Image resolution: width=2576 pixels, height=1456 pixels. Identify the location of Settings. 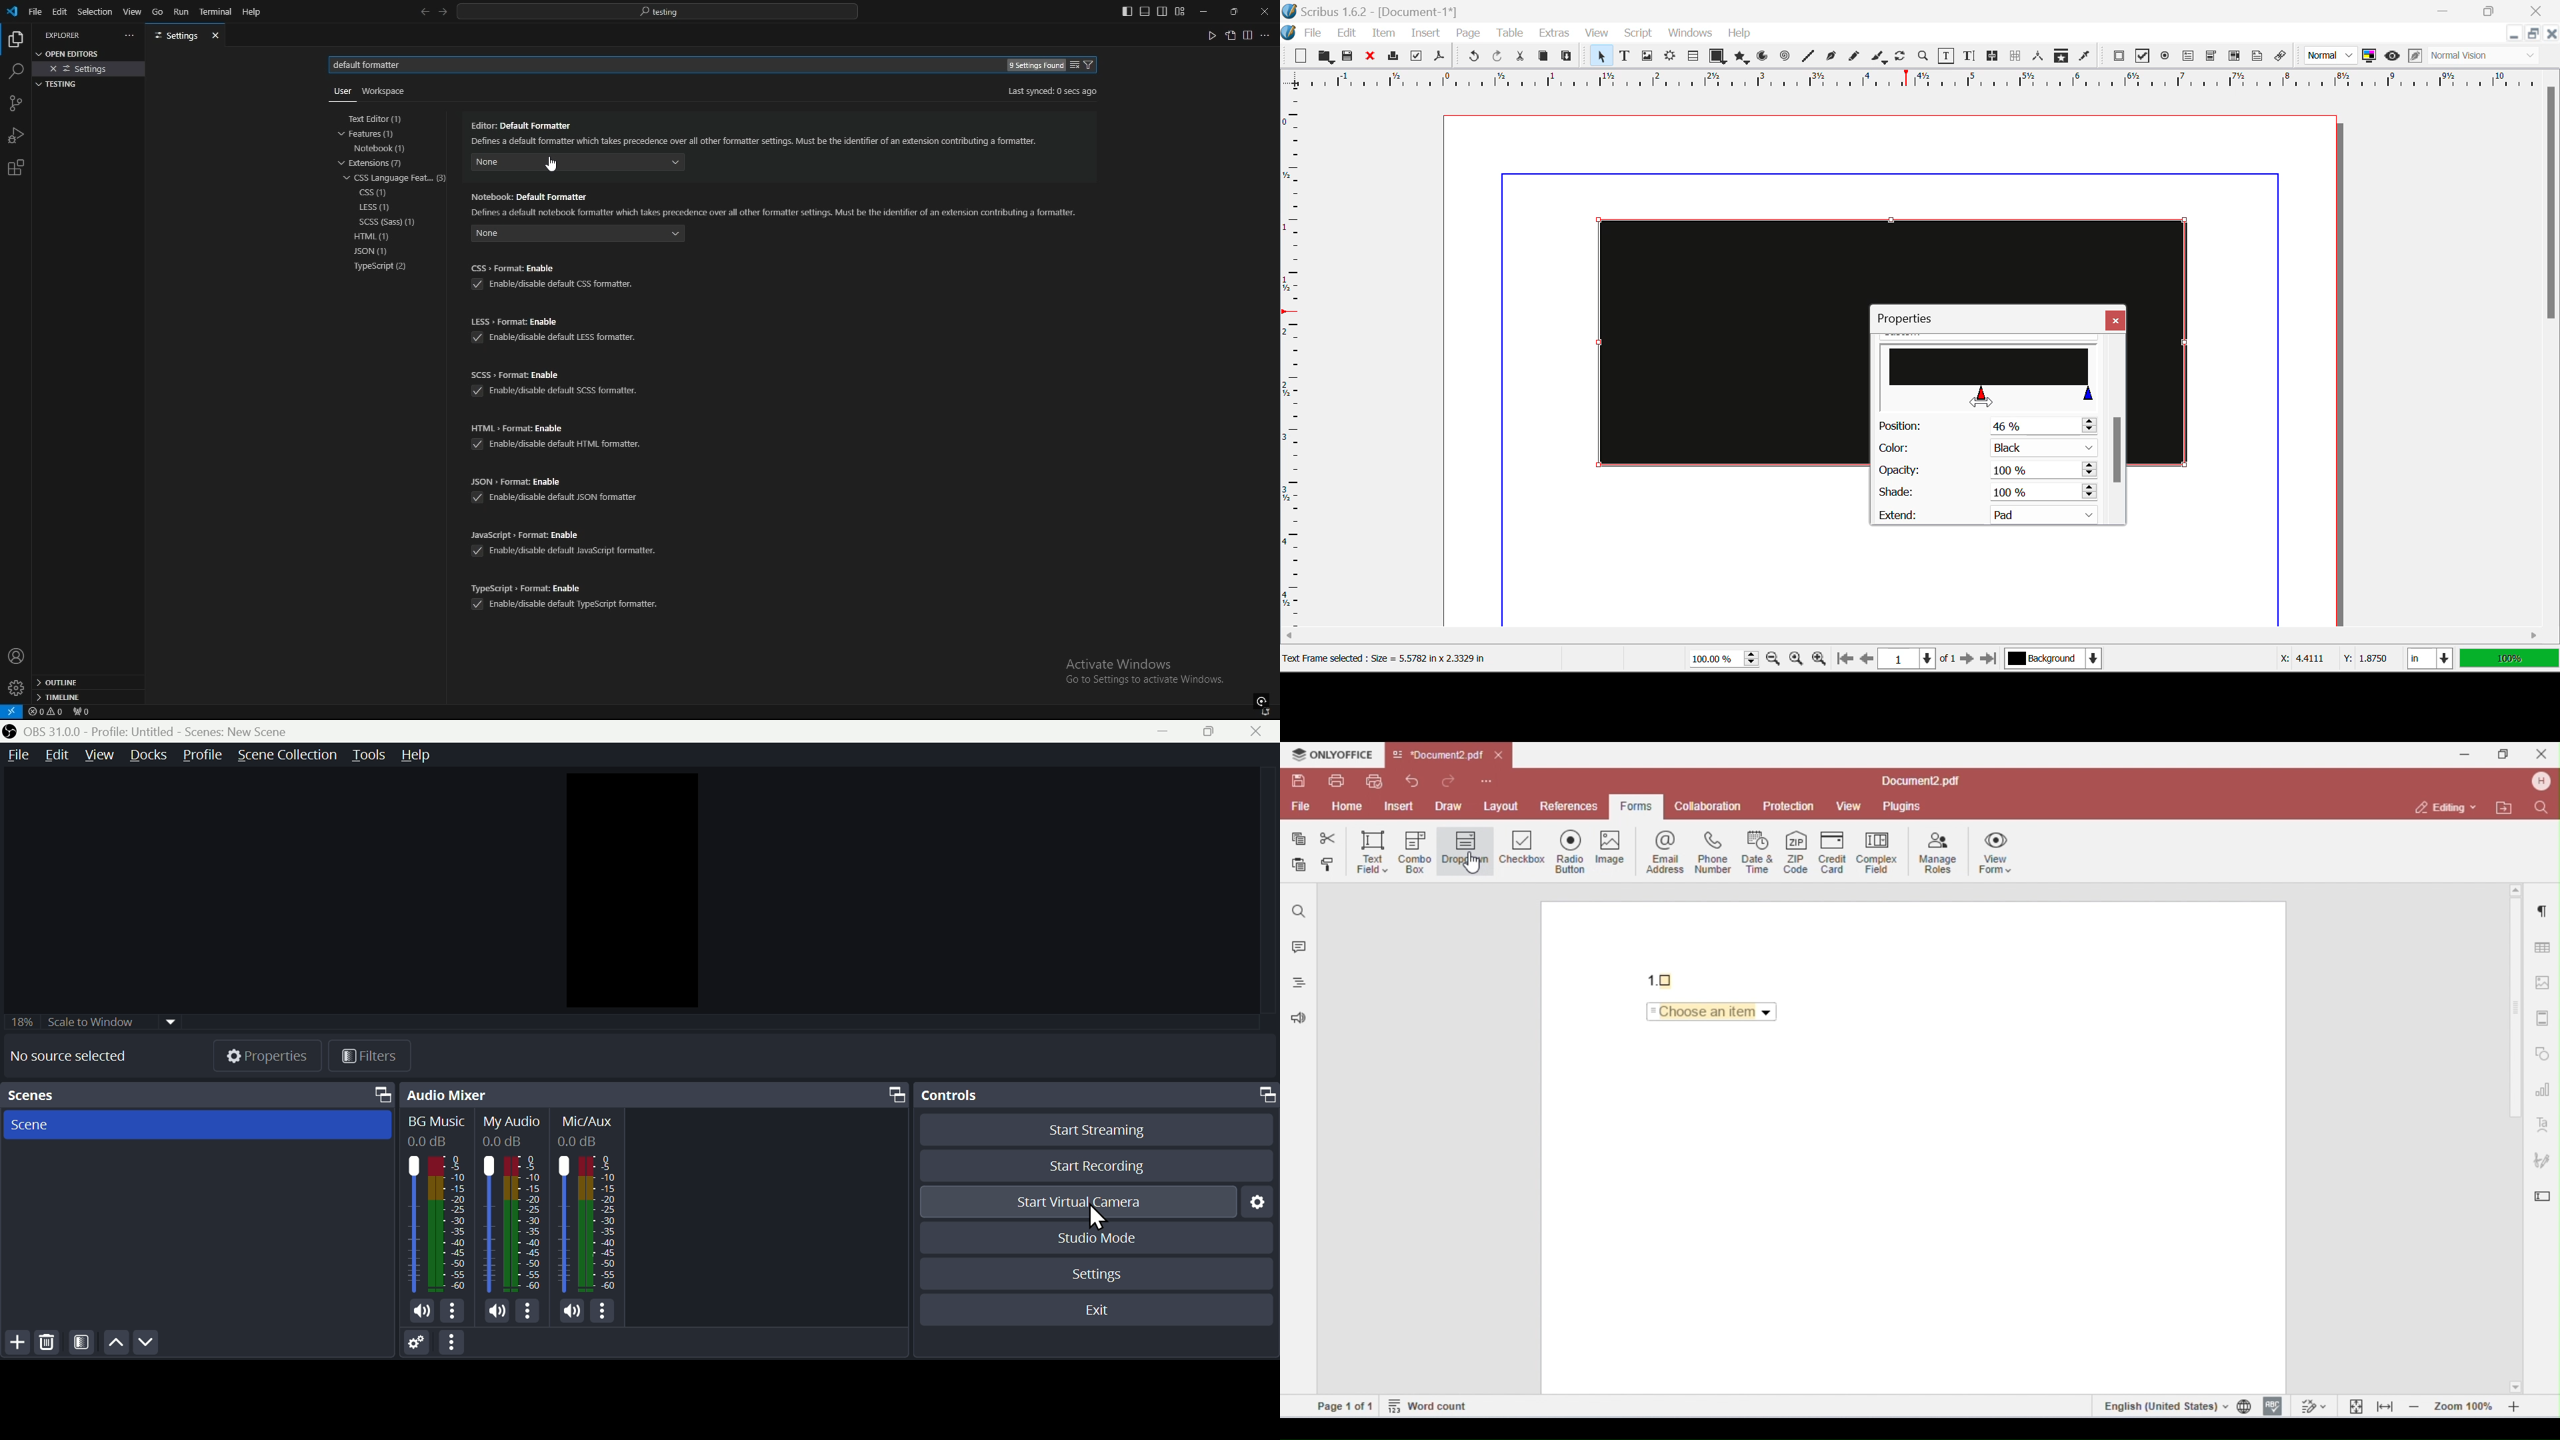
(1102, 1273).